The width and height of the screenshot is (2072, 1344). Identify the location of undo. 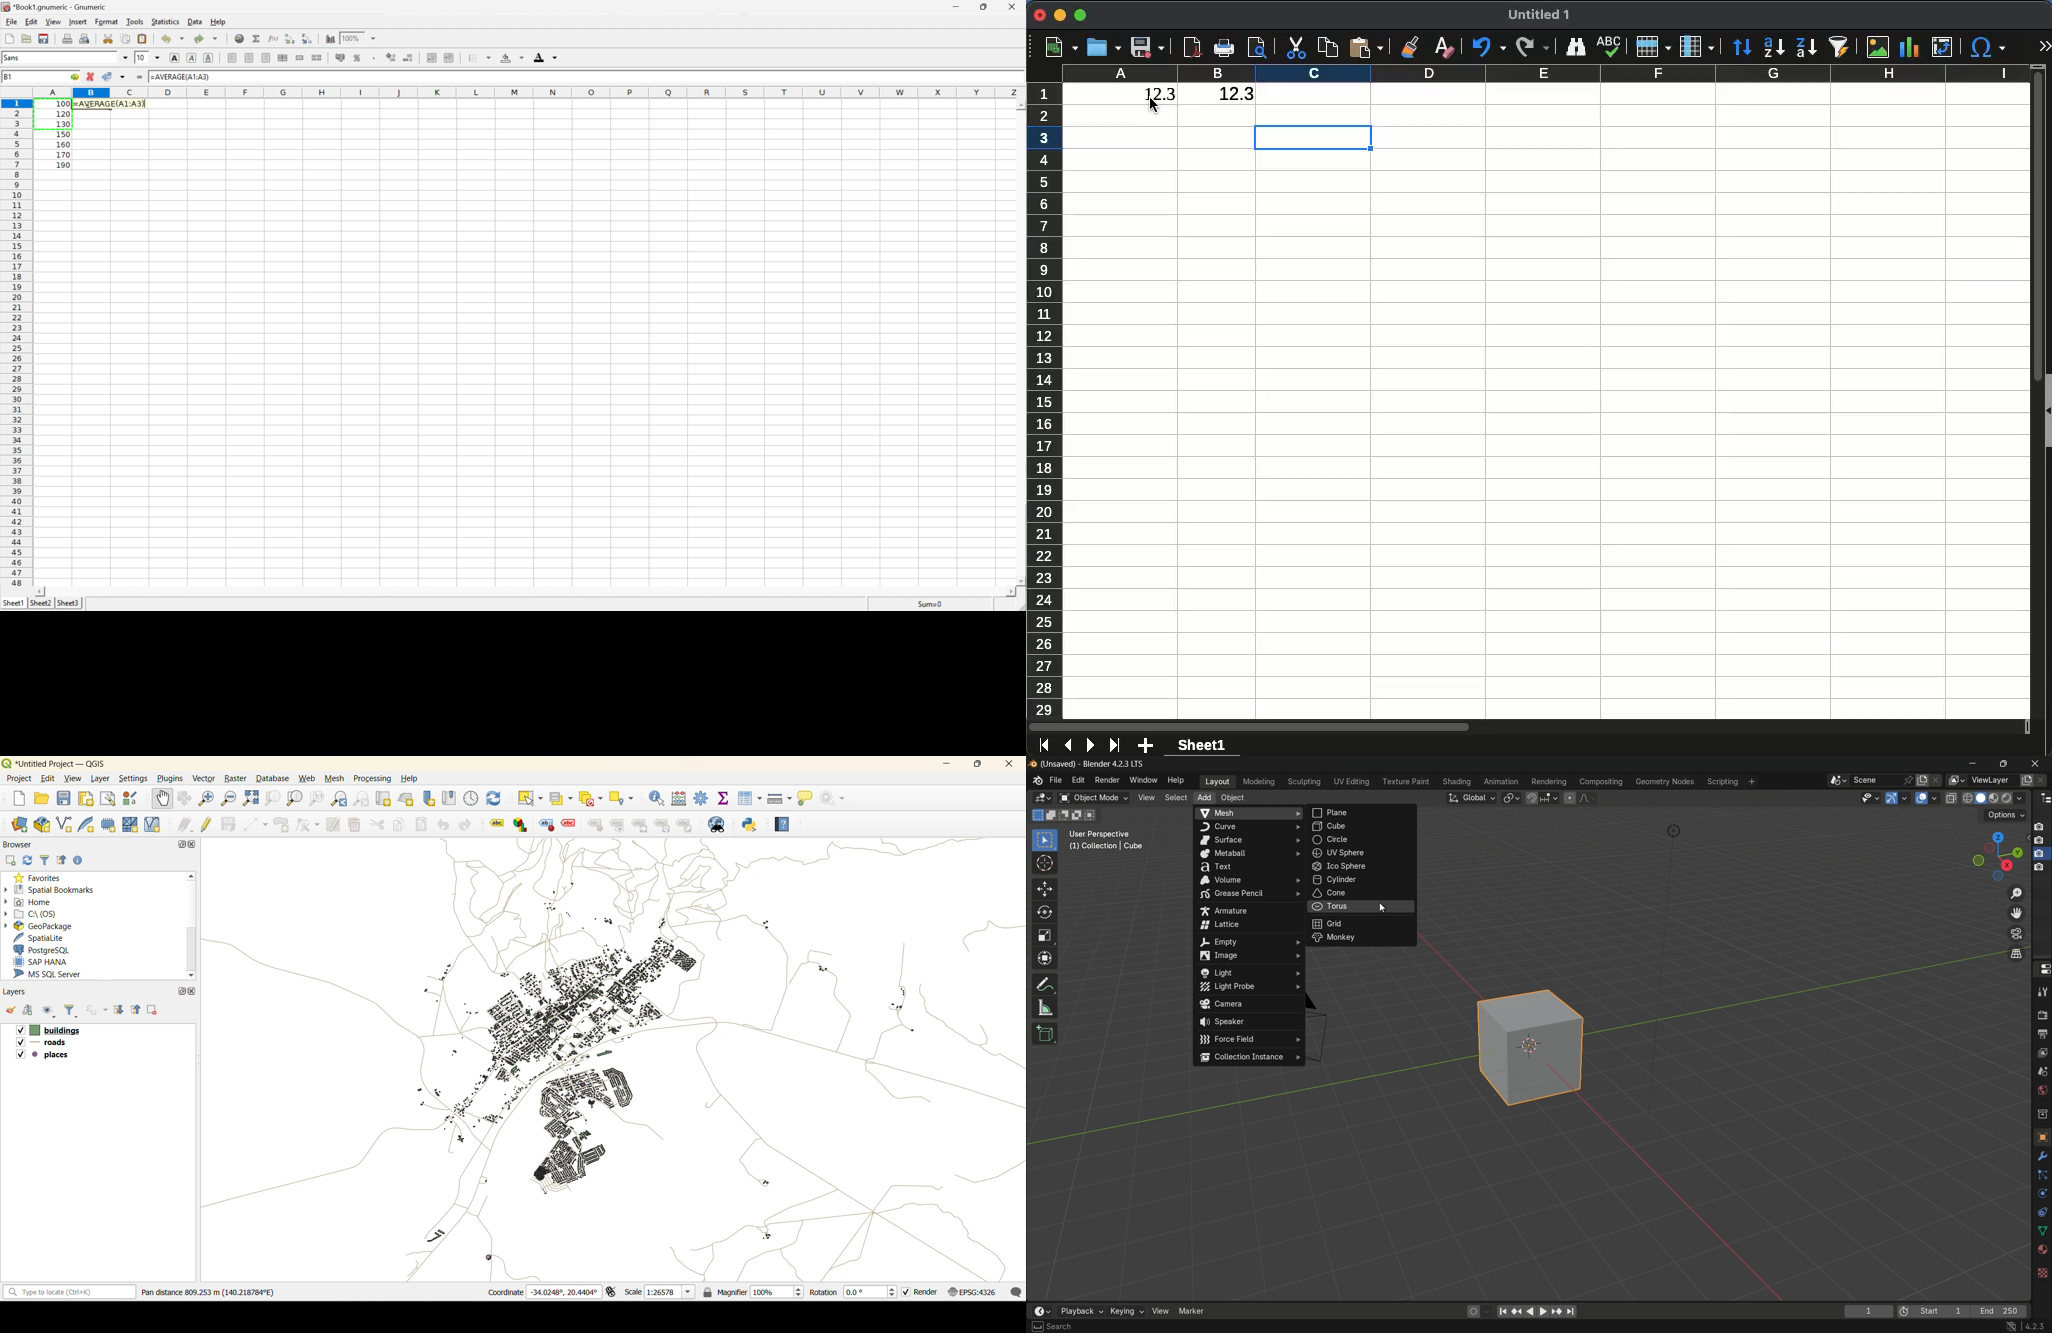
(1489, 49).